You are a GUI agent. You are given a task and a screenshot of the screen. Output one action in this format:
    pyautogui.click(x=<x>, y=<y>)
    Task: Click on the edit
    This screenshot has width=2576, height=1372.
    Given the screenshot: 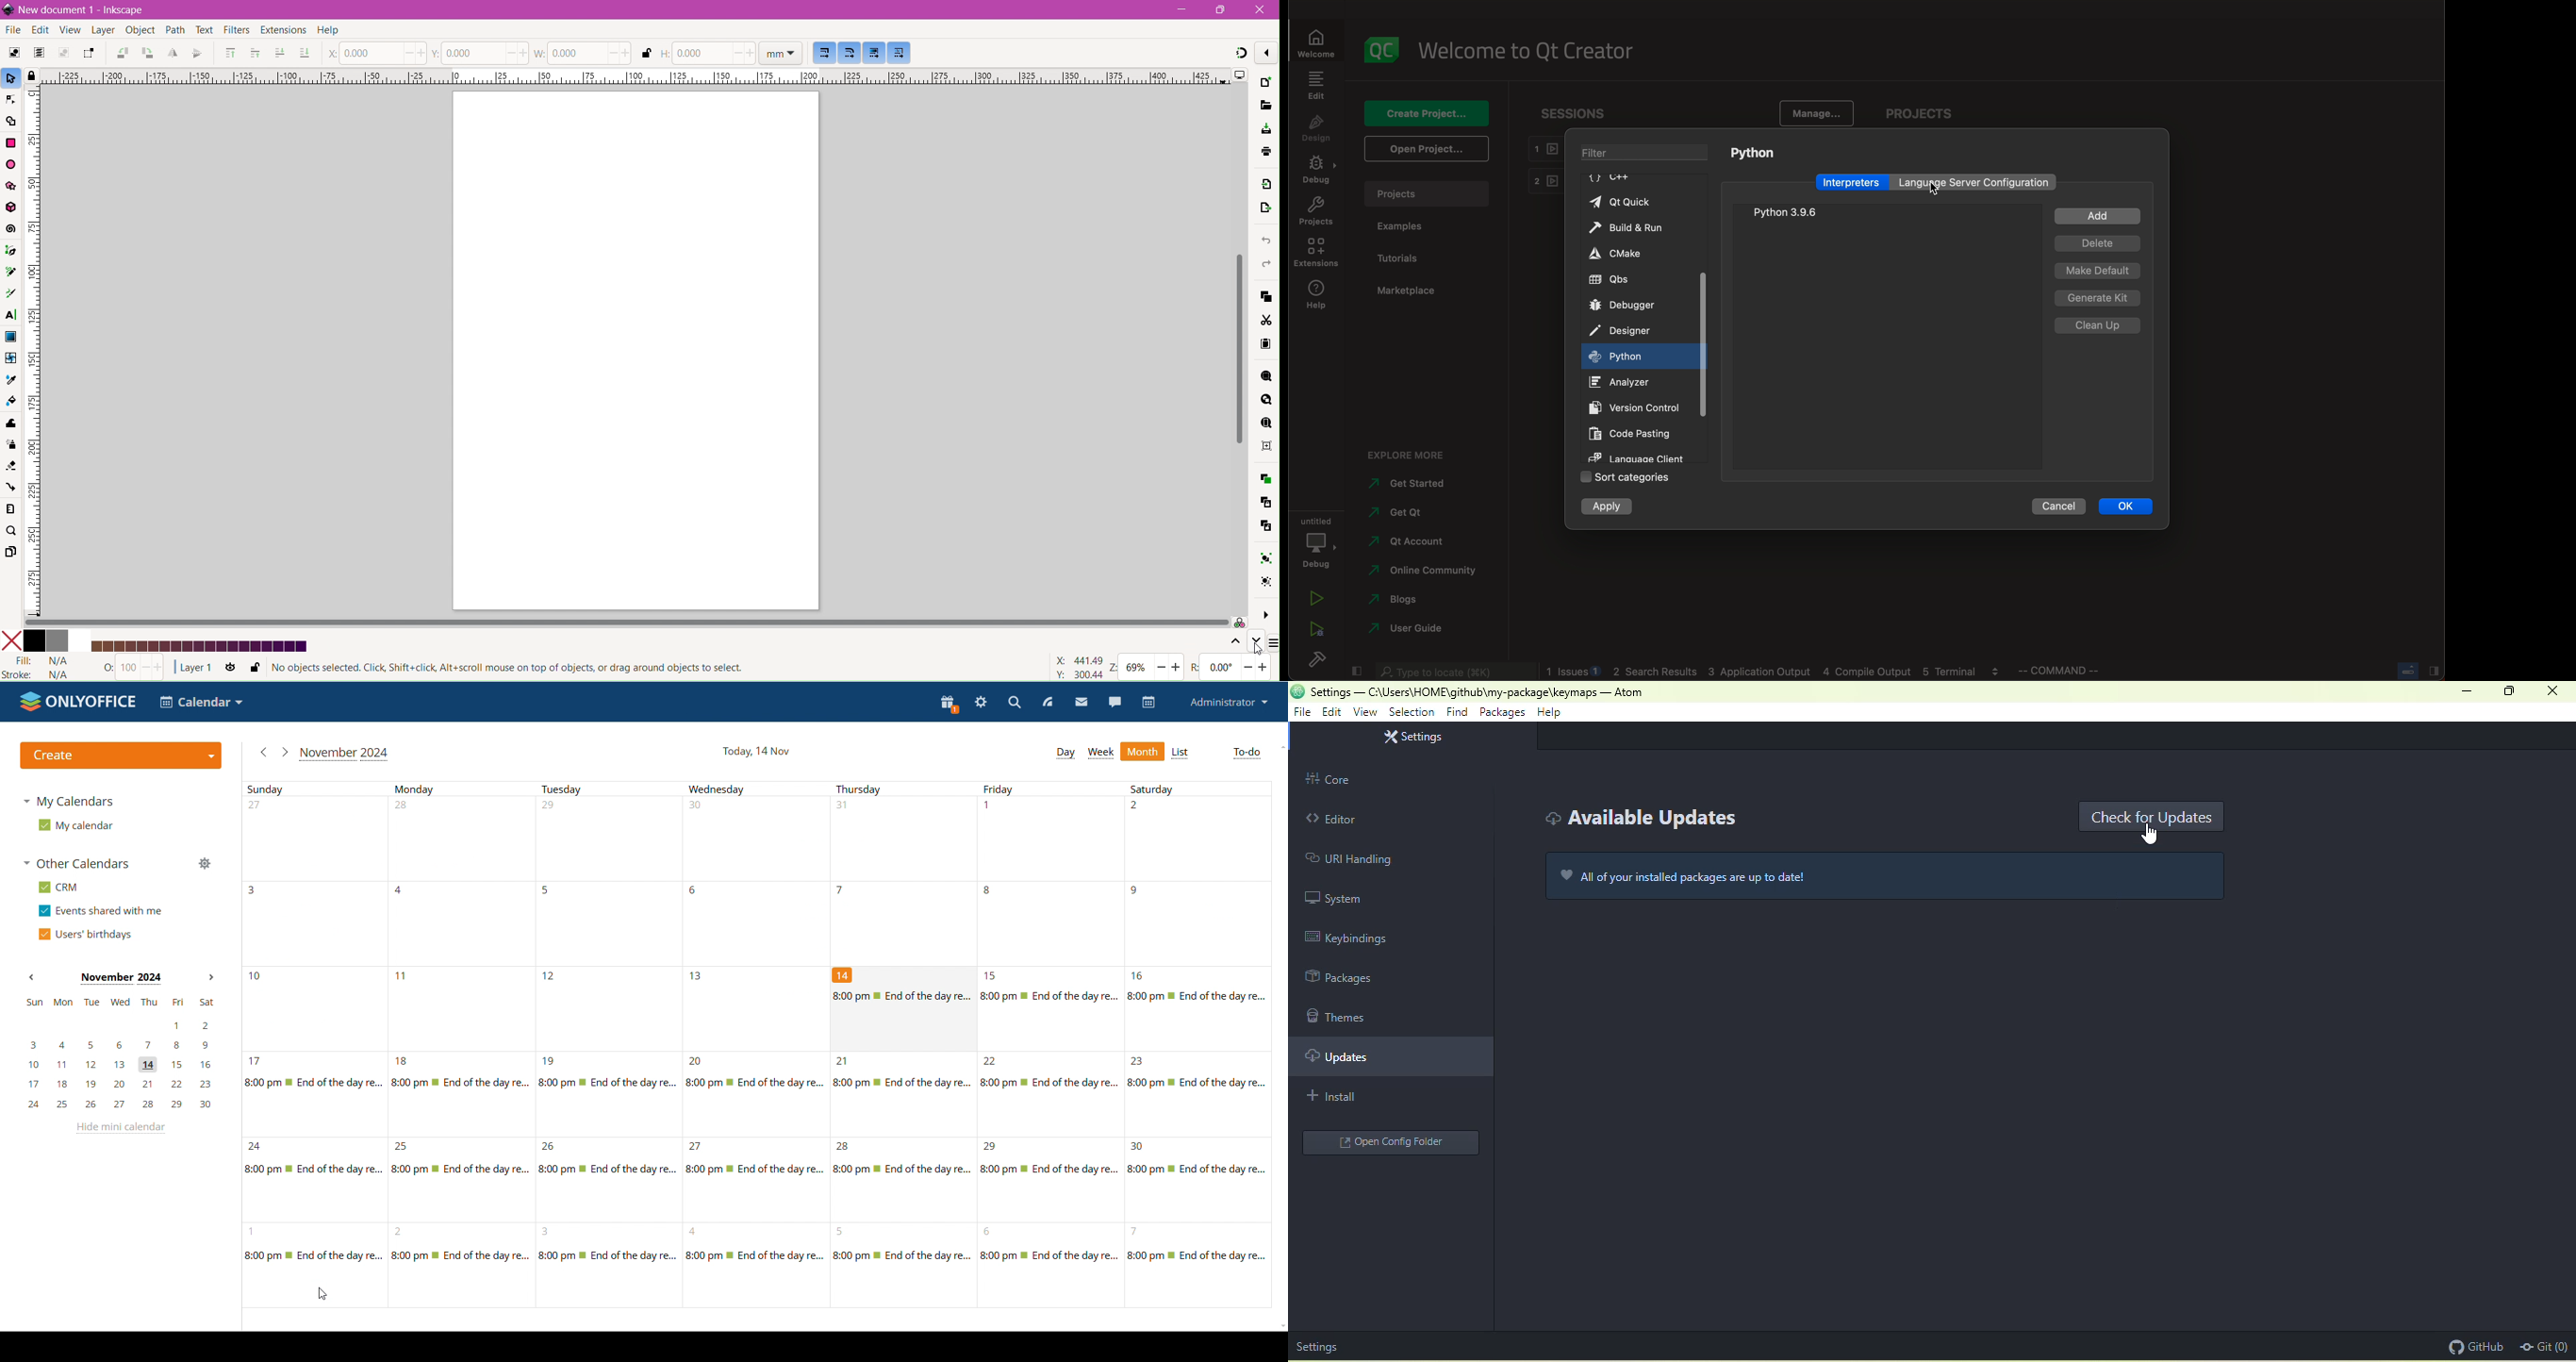 What is the action you would take?
    pyautogui.click(x=1331, y=712)
    